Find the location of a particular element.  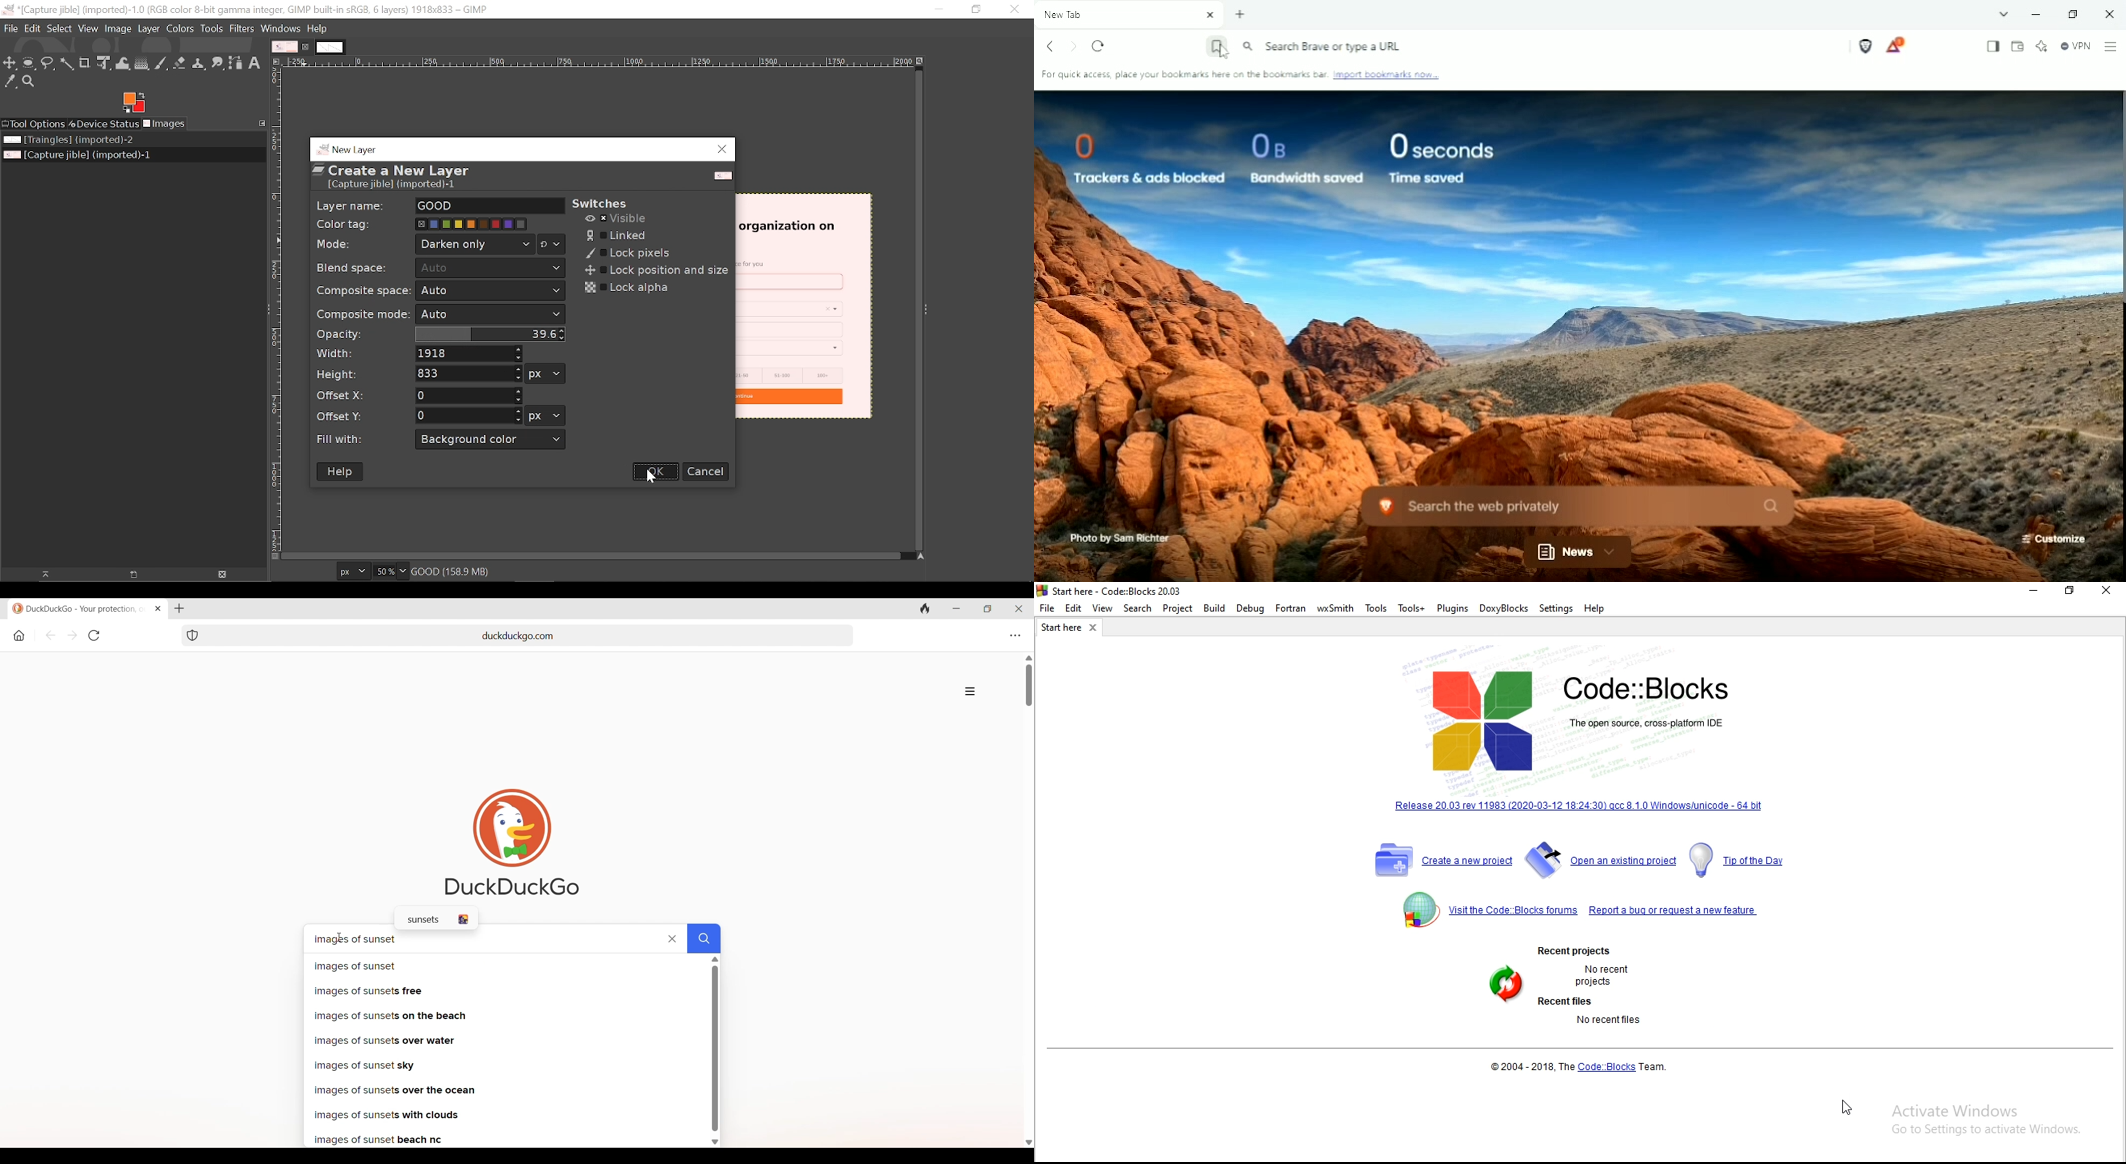

Logo is located at coordinates (1481, 719).